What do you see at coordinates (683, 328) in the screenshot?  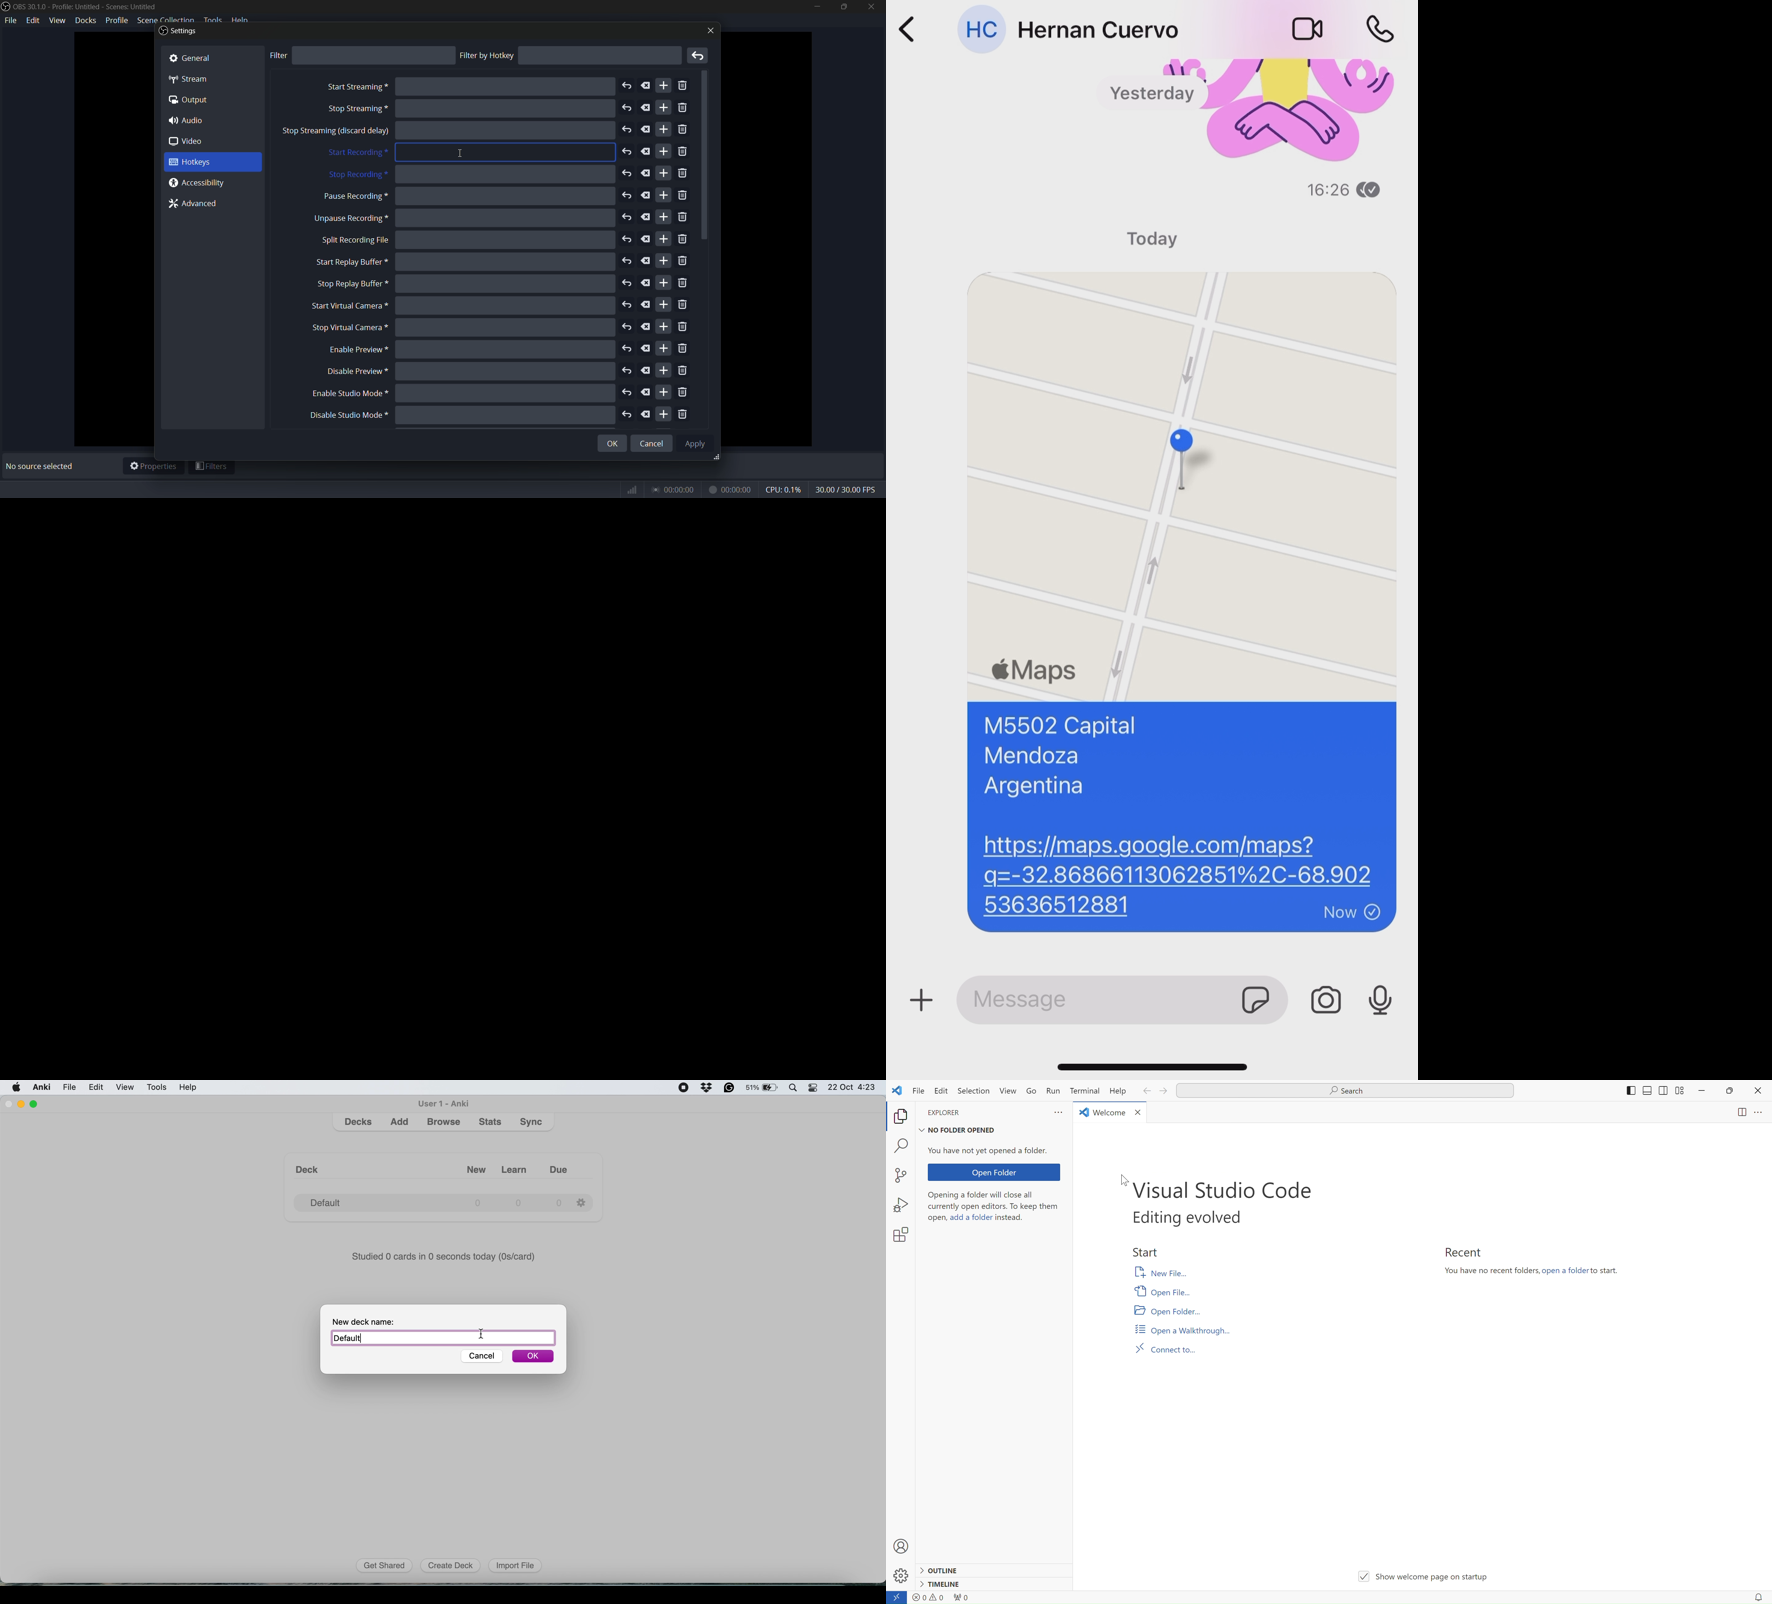 I see `remove` at bounding box center [683, 328].